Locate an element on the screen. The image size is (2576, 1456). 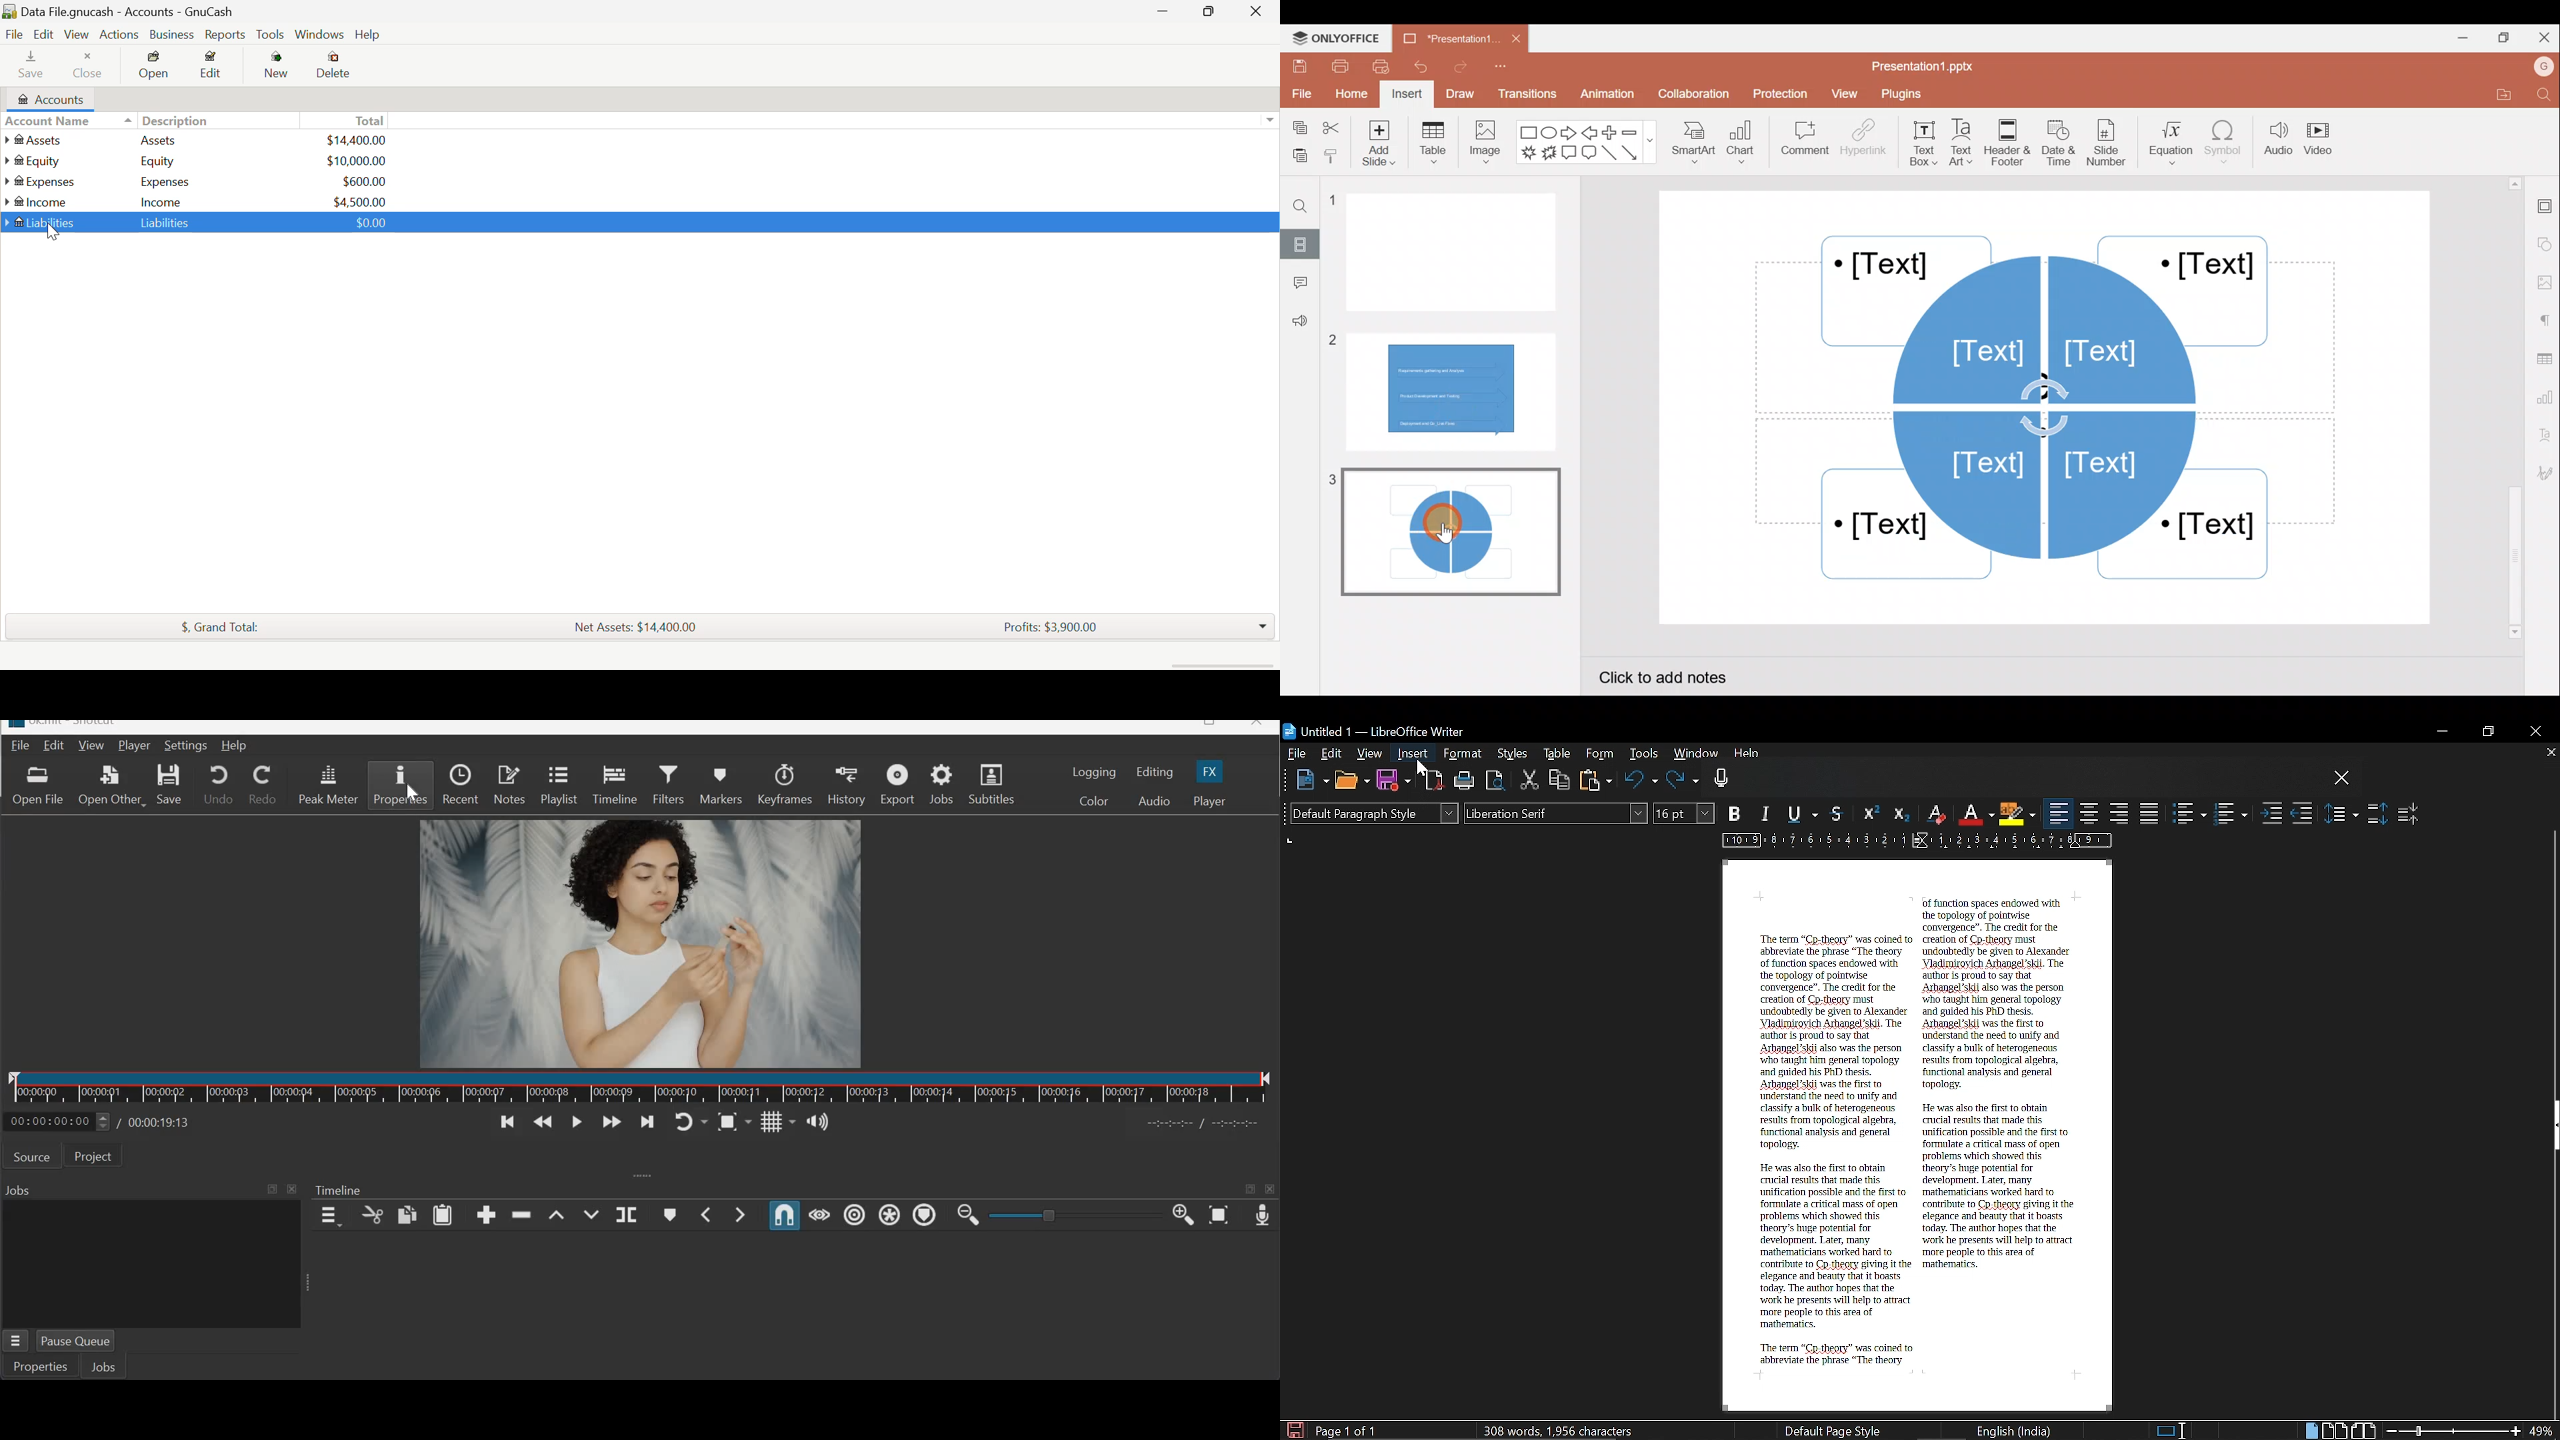
Peak meter is located at coordinates (328, 785).